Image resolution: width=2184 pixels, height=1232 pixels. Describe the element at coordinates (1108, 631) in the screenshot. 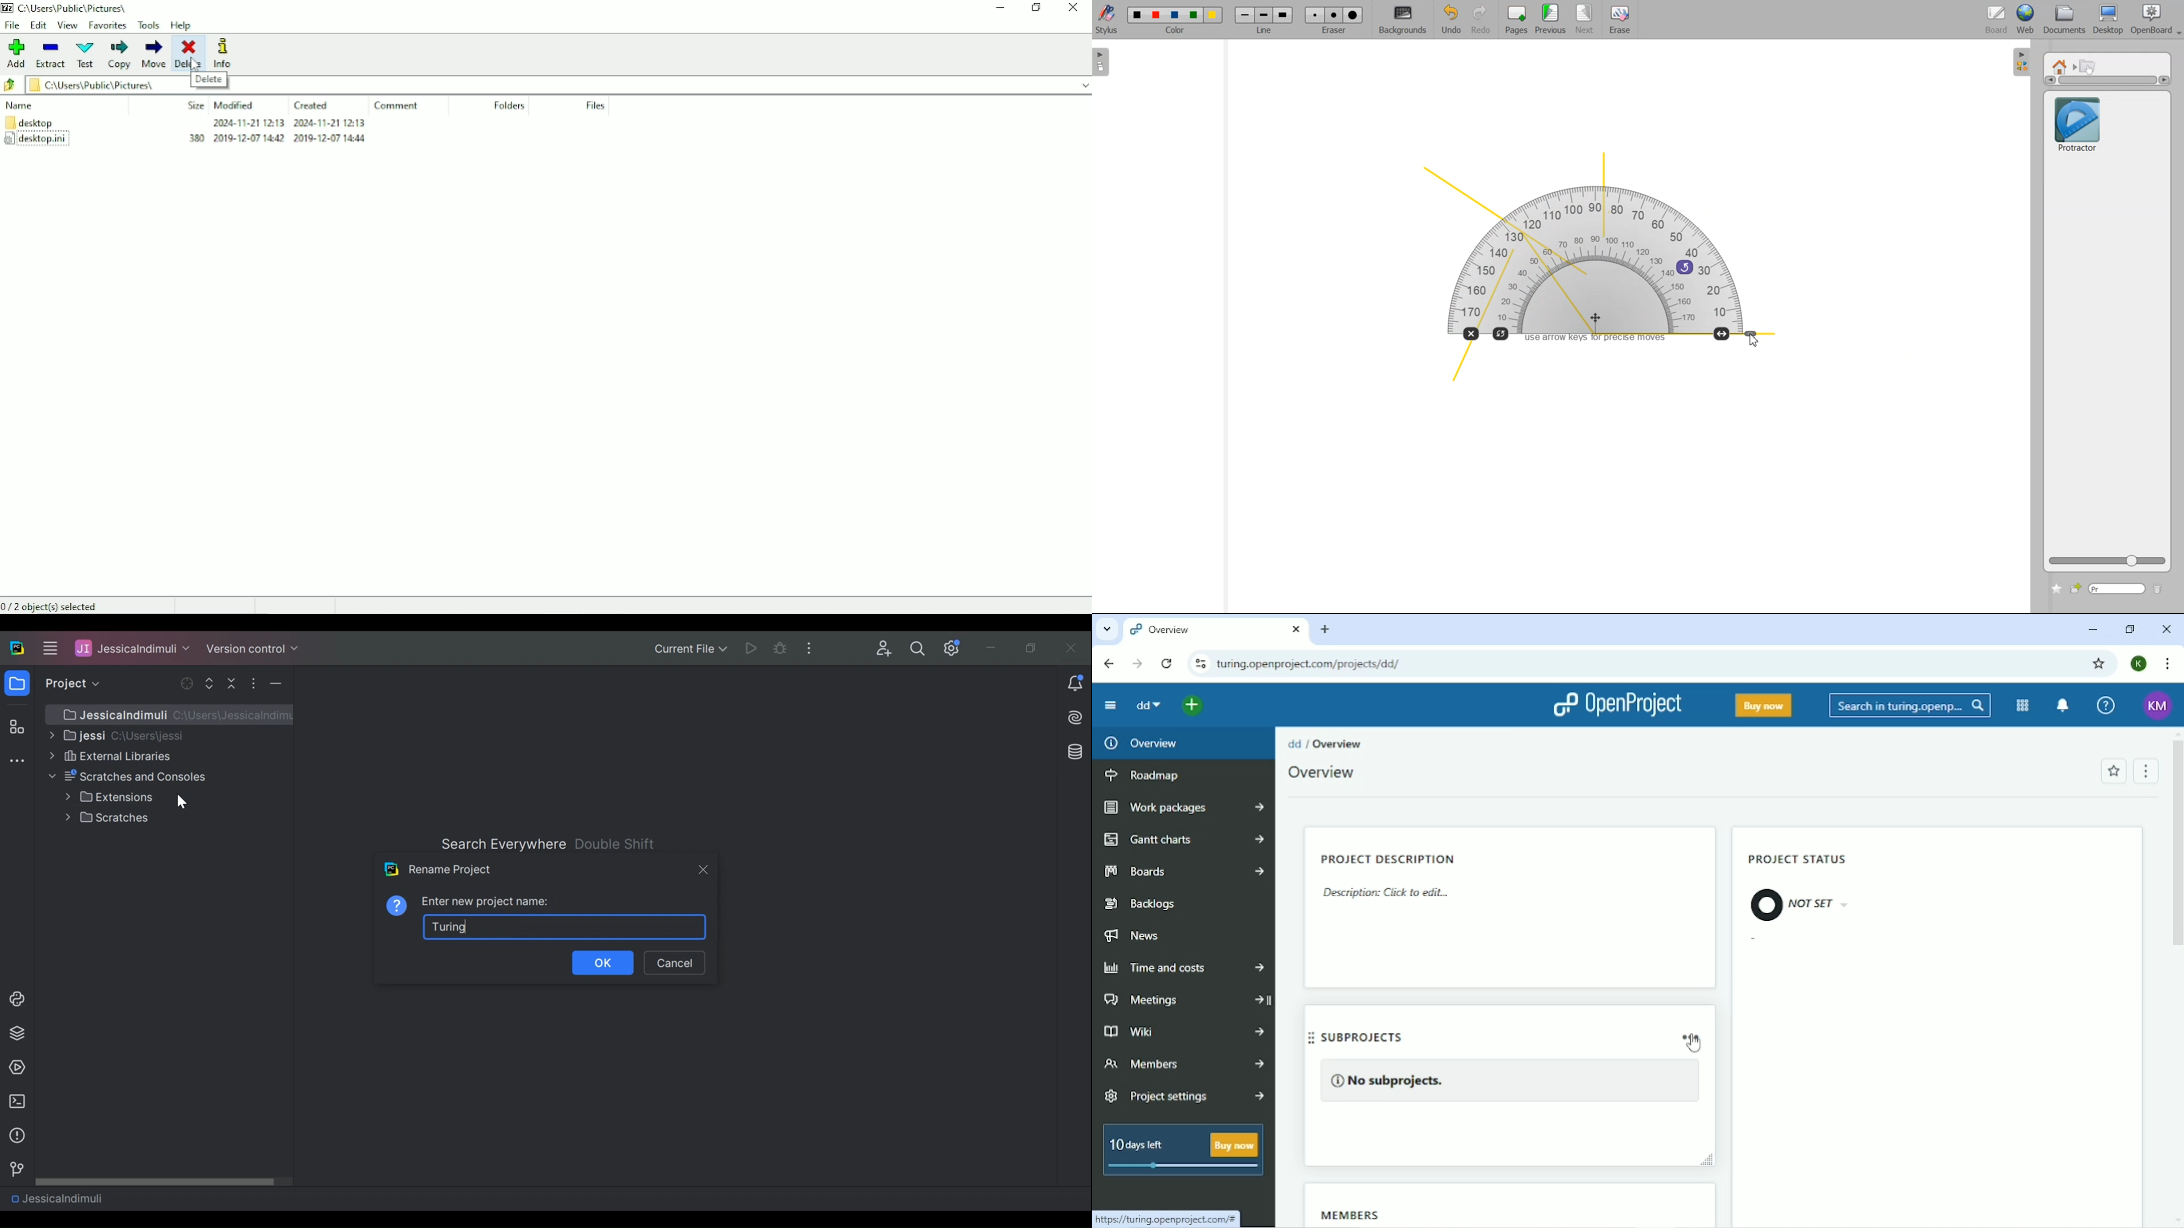

I see `Search tabs` at that location.